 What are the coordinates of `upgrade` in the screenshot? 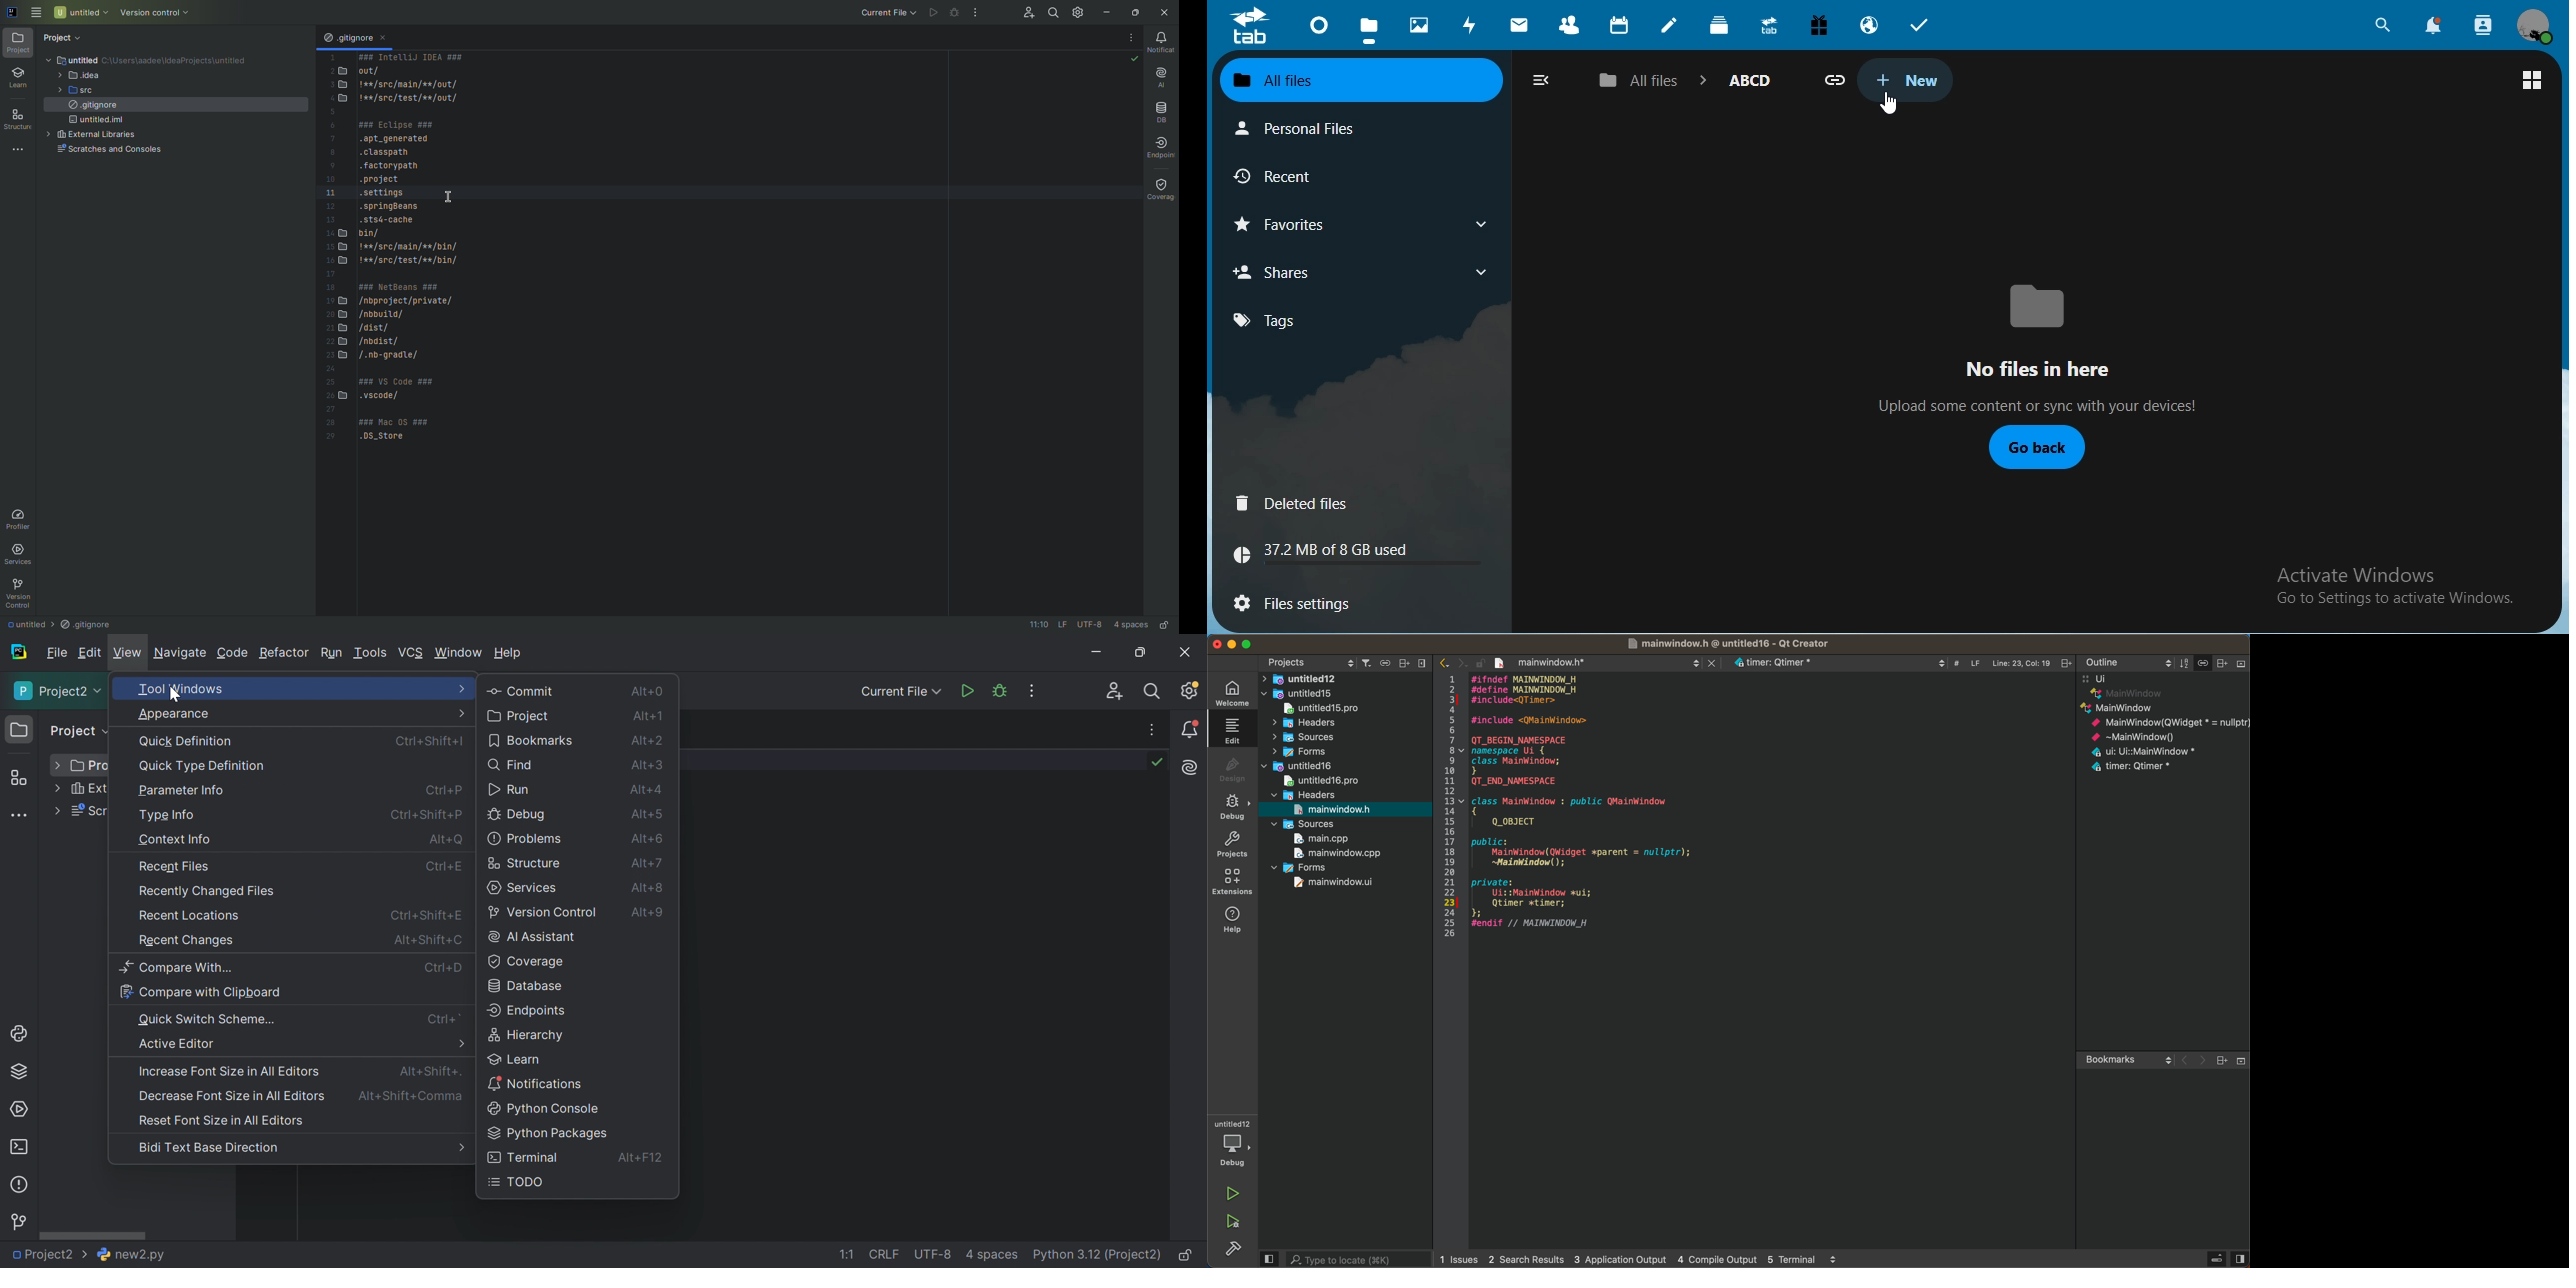 It's located at (1772, 27).